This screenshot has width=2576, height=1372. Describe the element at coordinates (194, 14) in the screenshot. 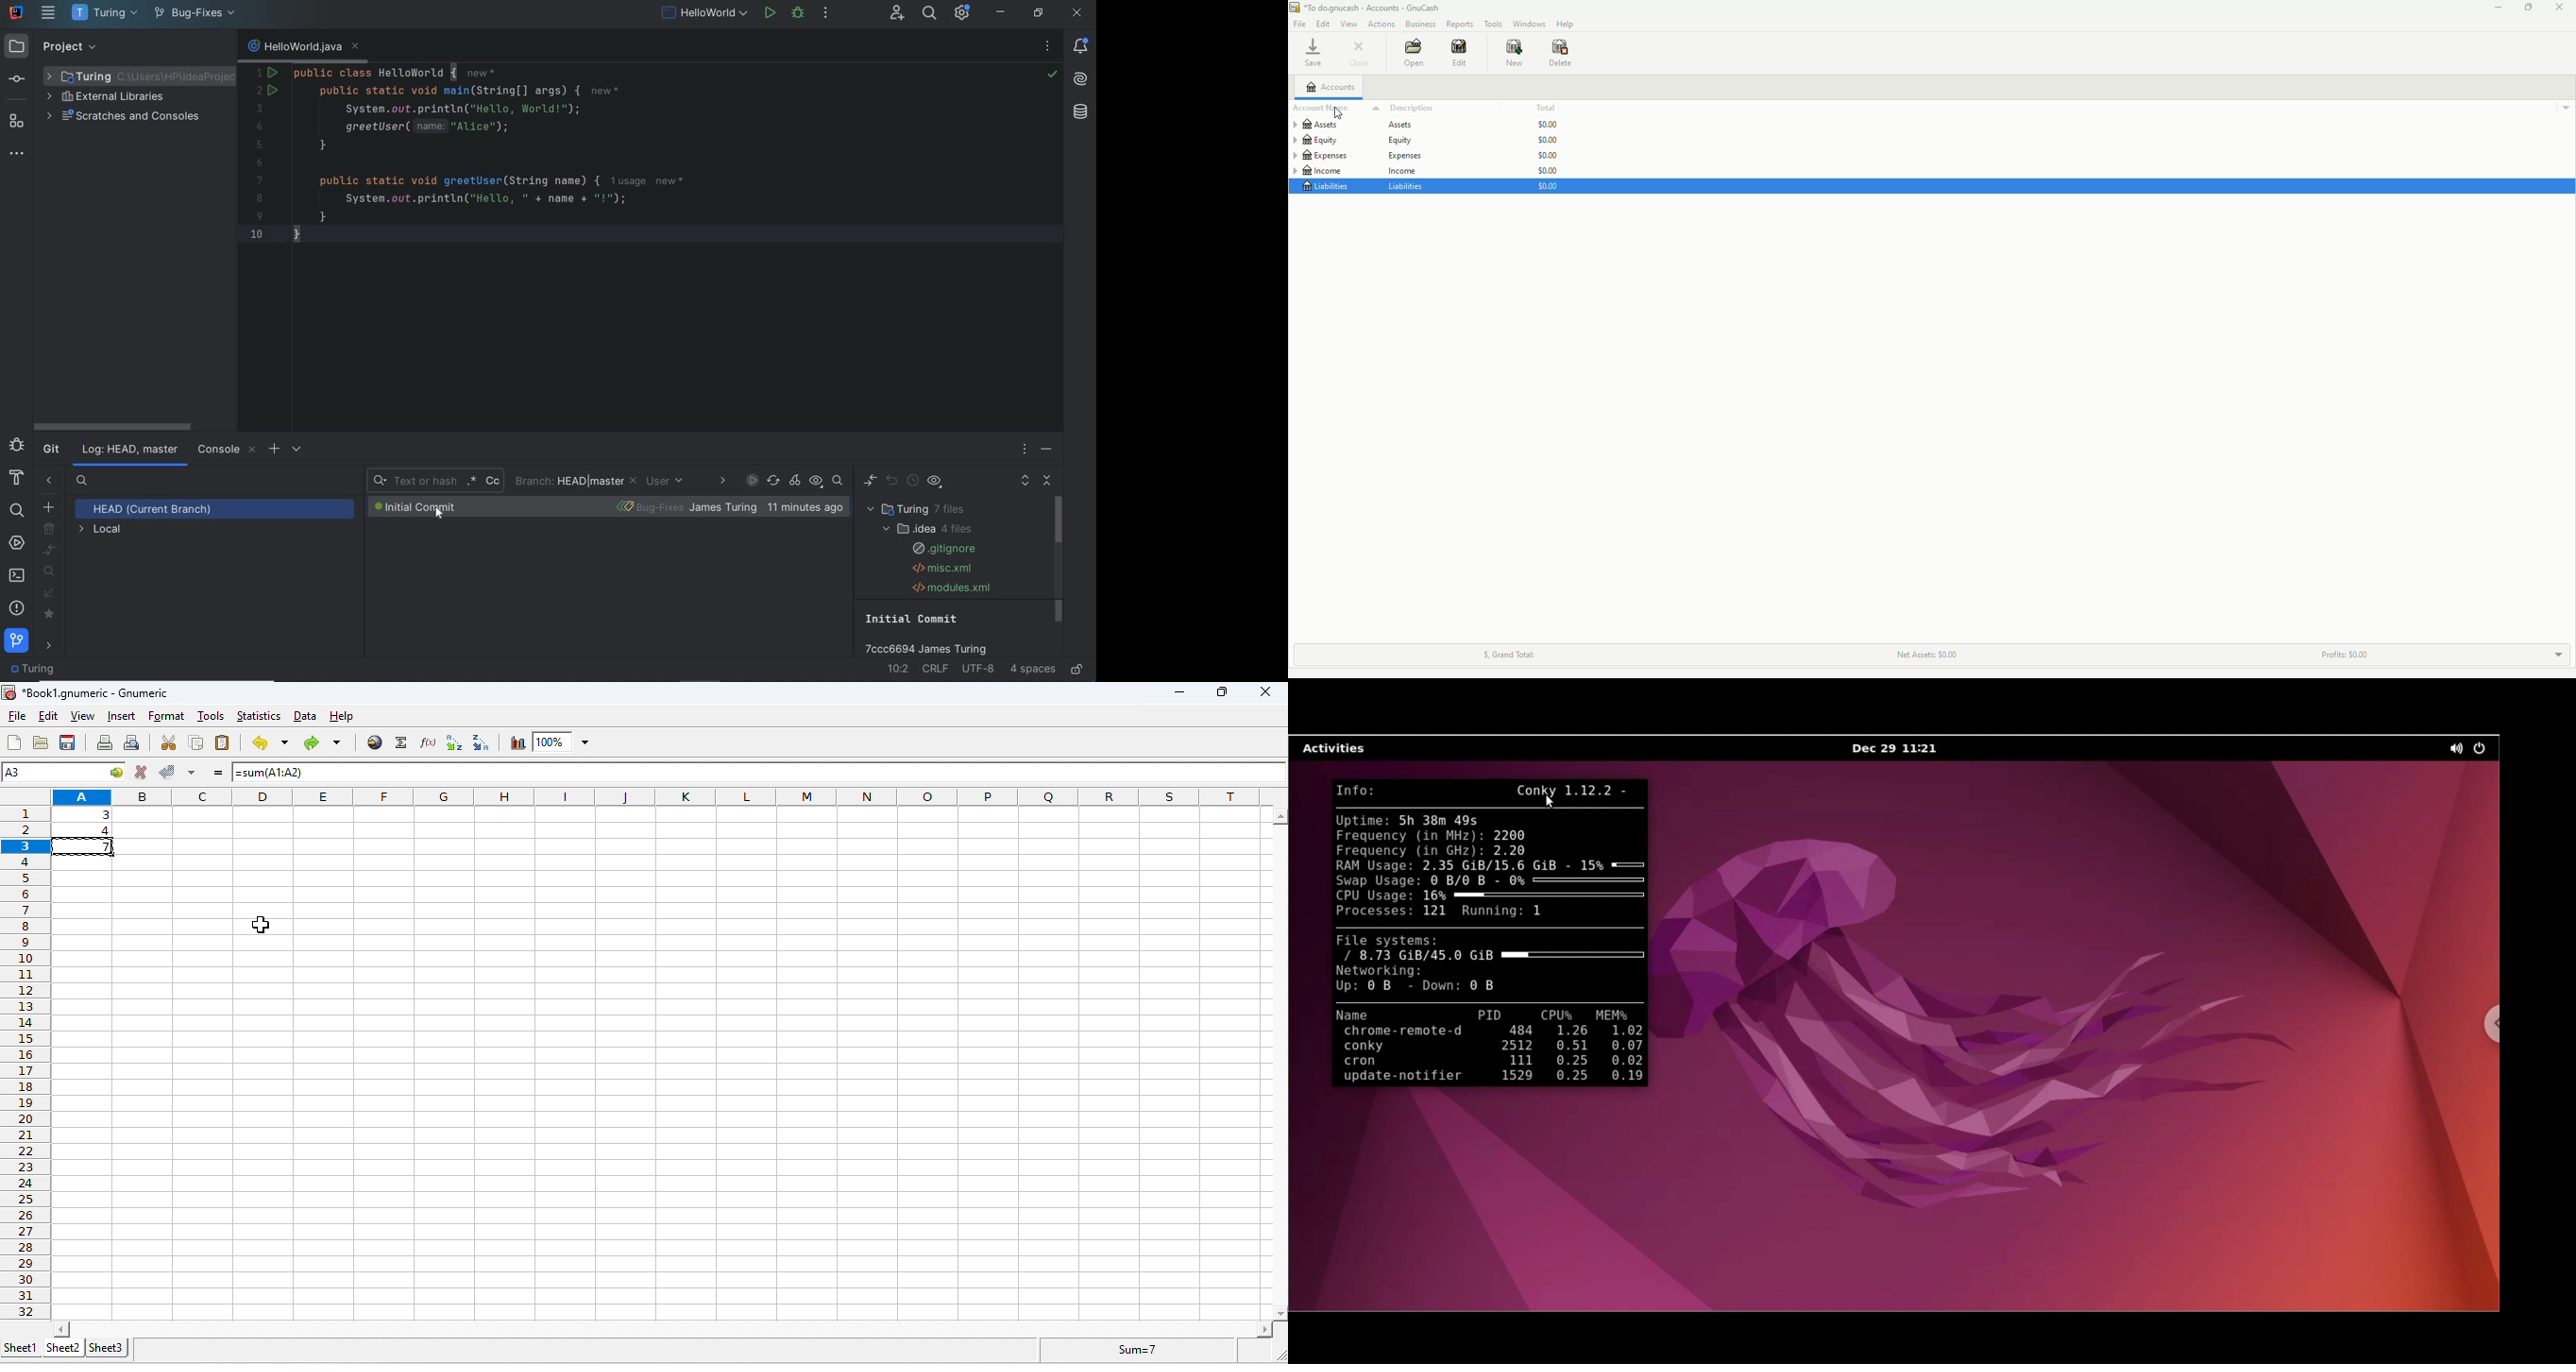

I see `bug-fixes` at that location.